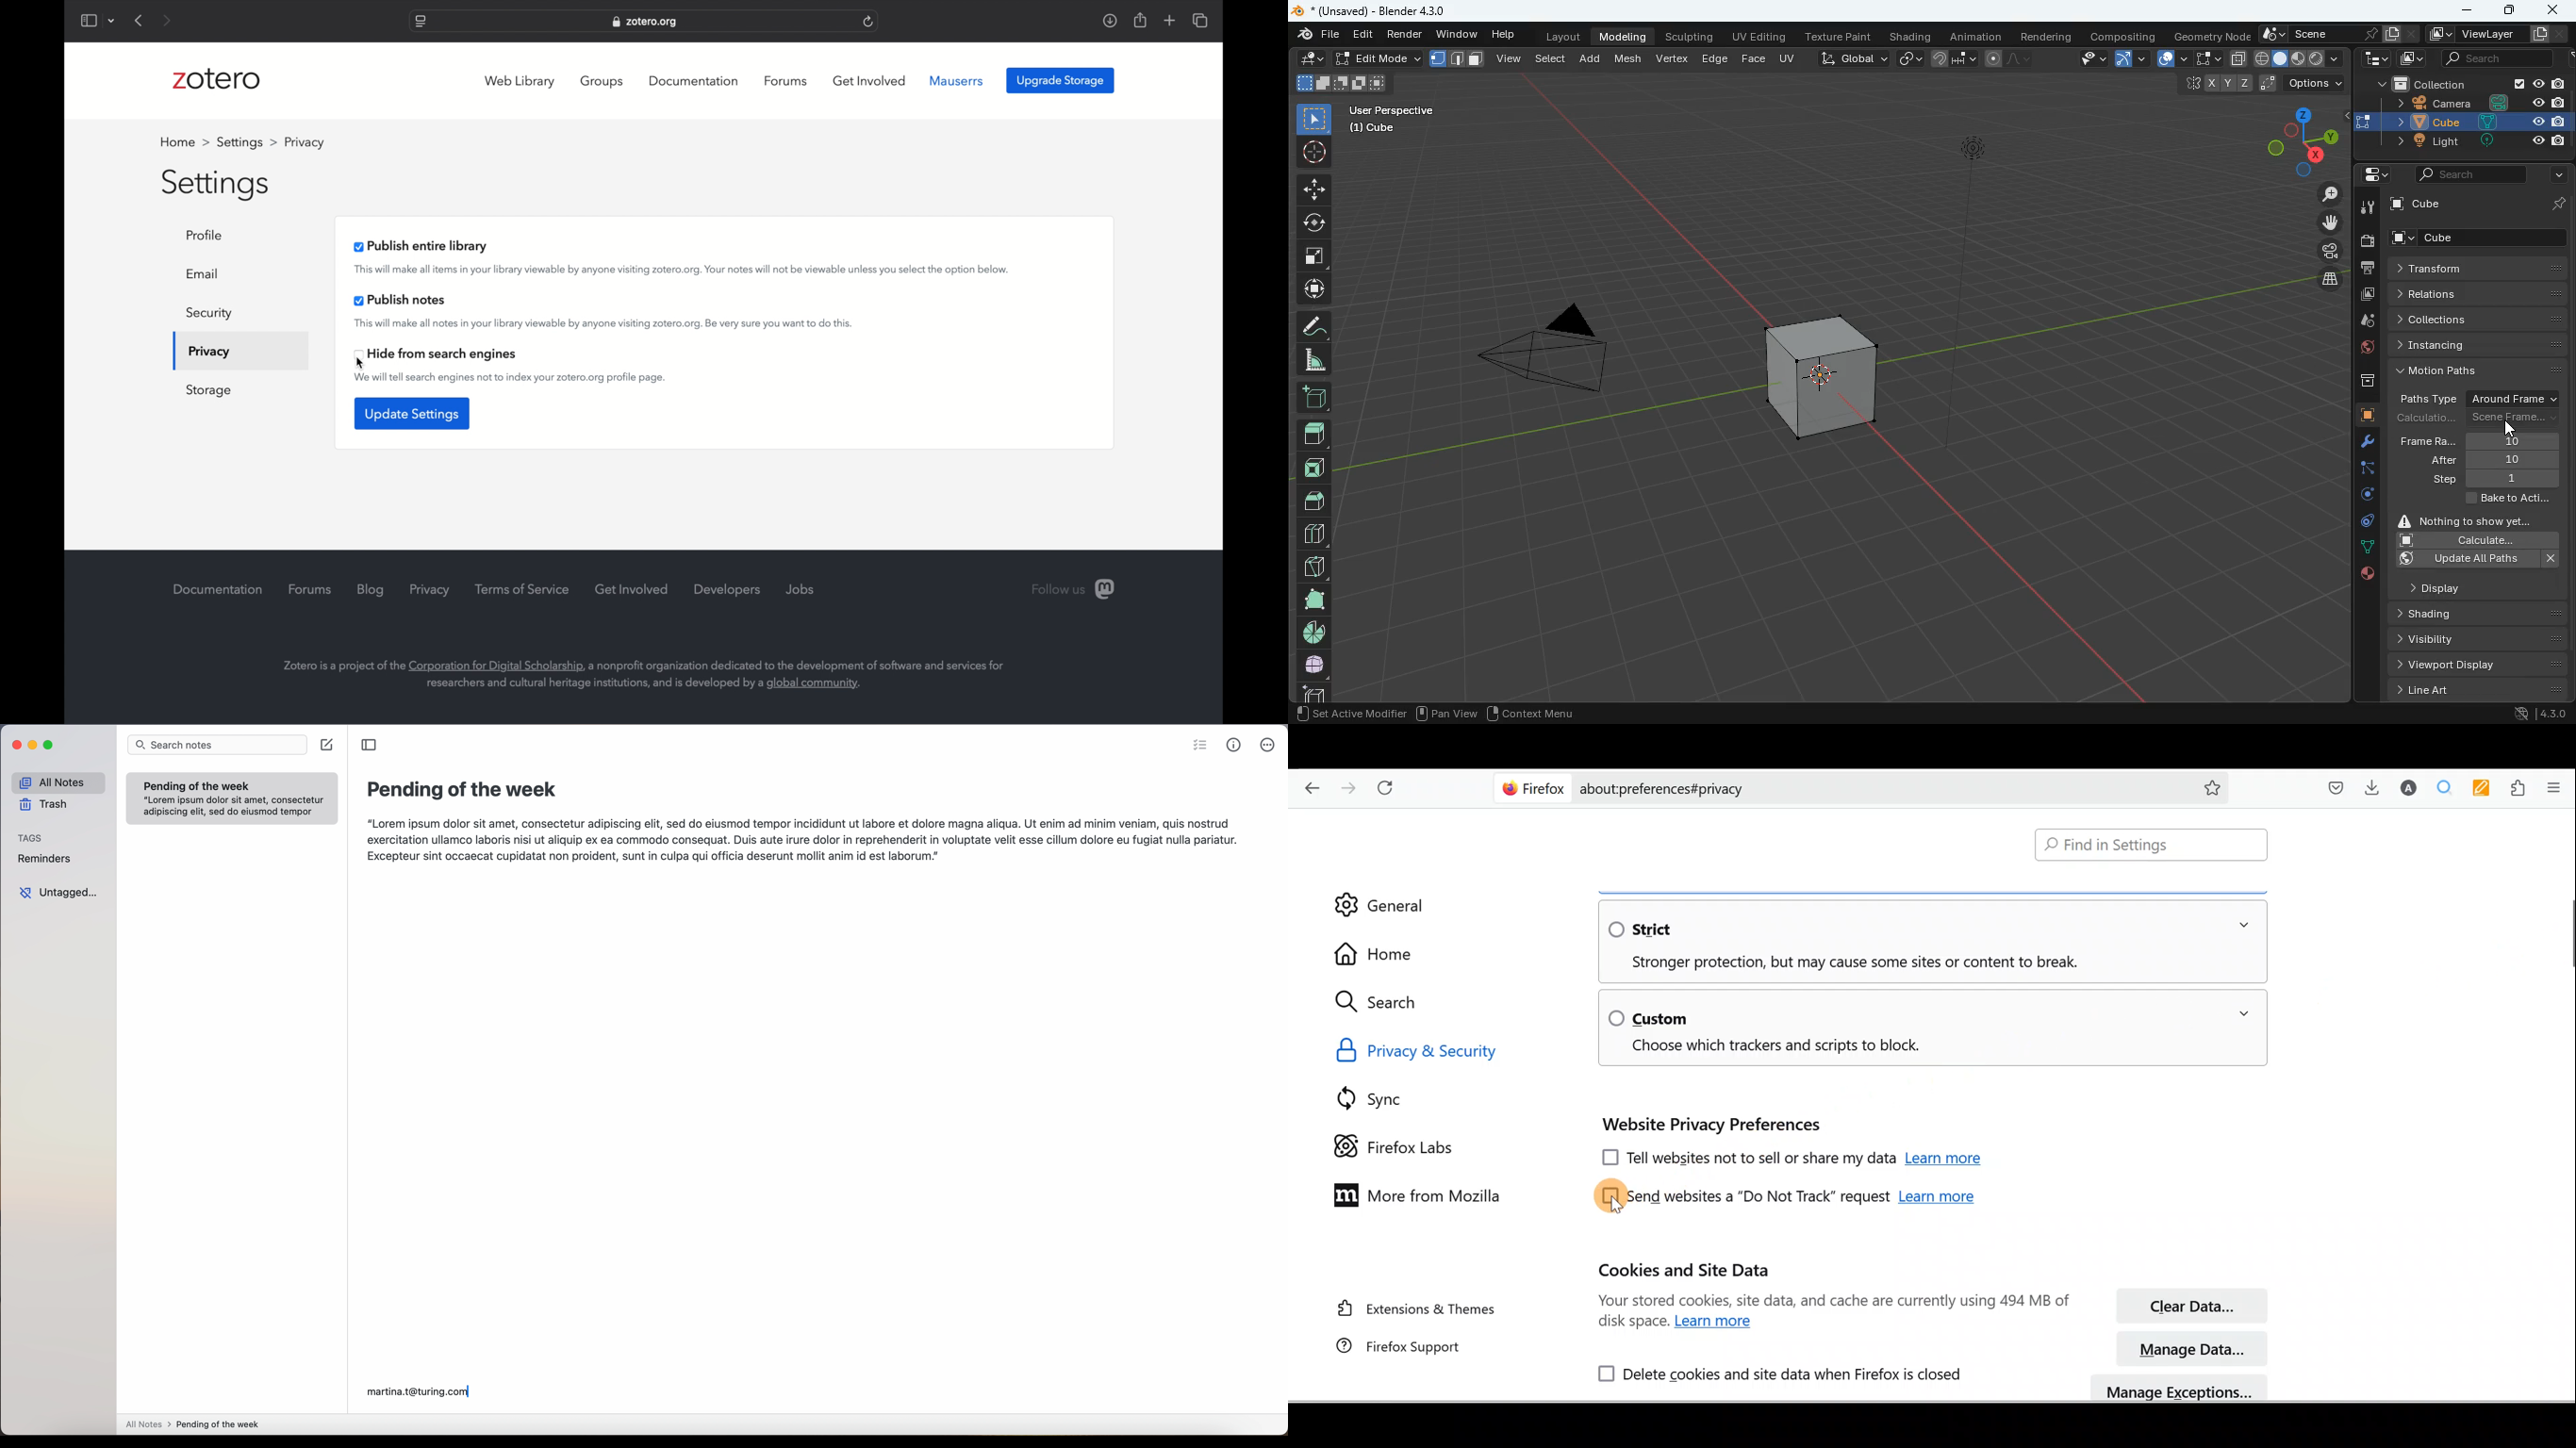  What do you see at coordinates (400, 300) in the screenshot?
I see `publish notes` at bounding box center [400, 300].